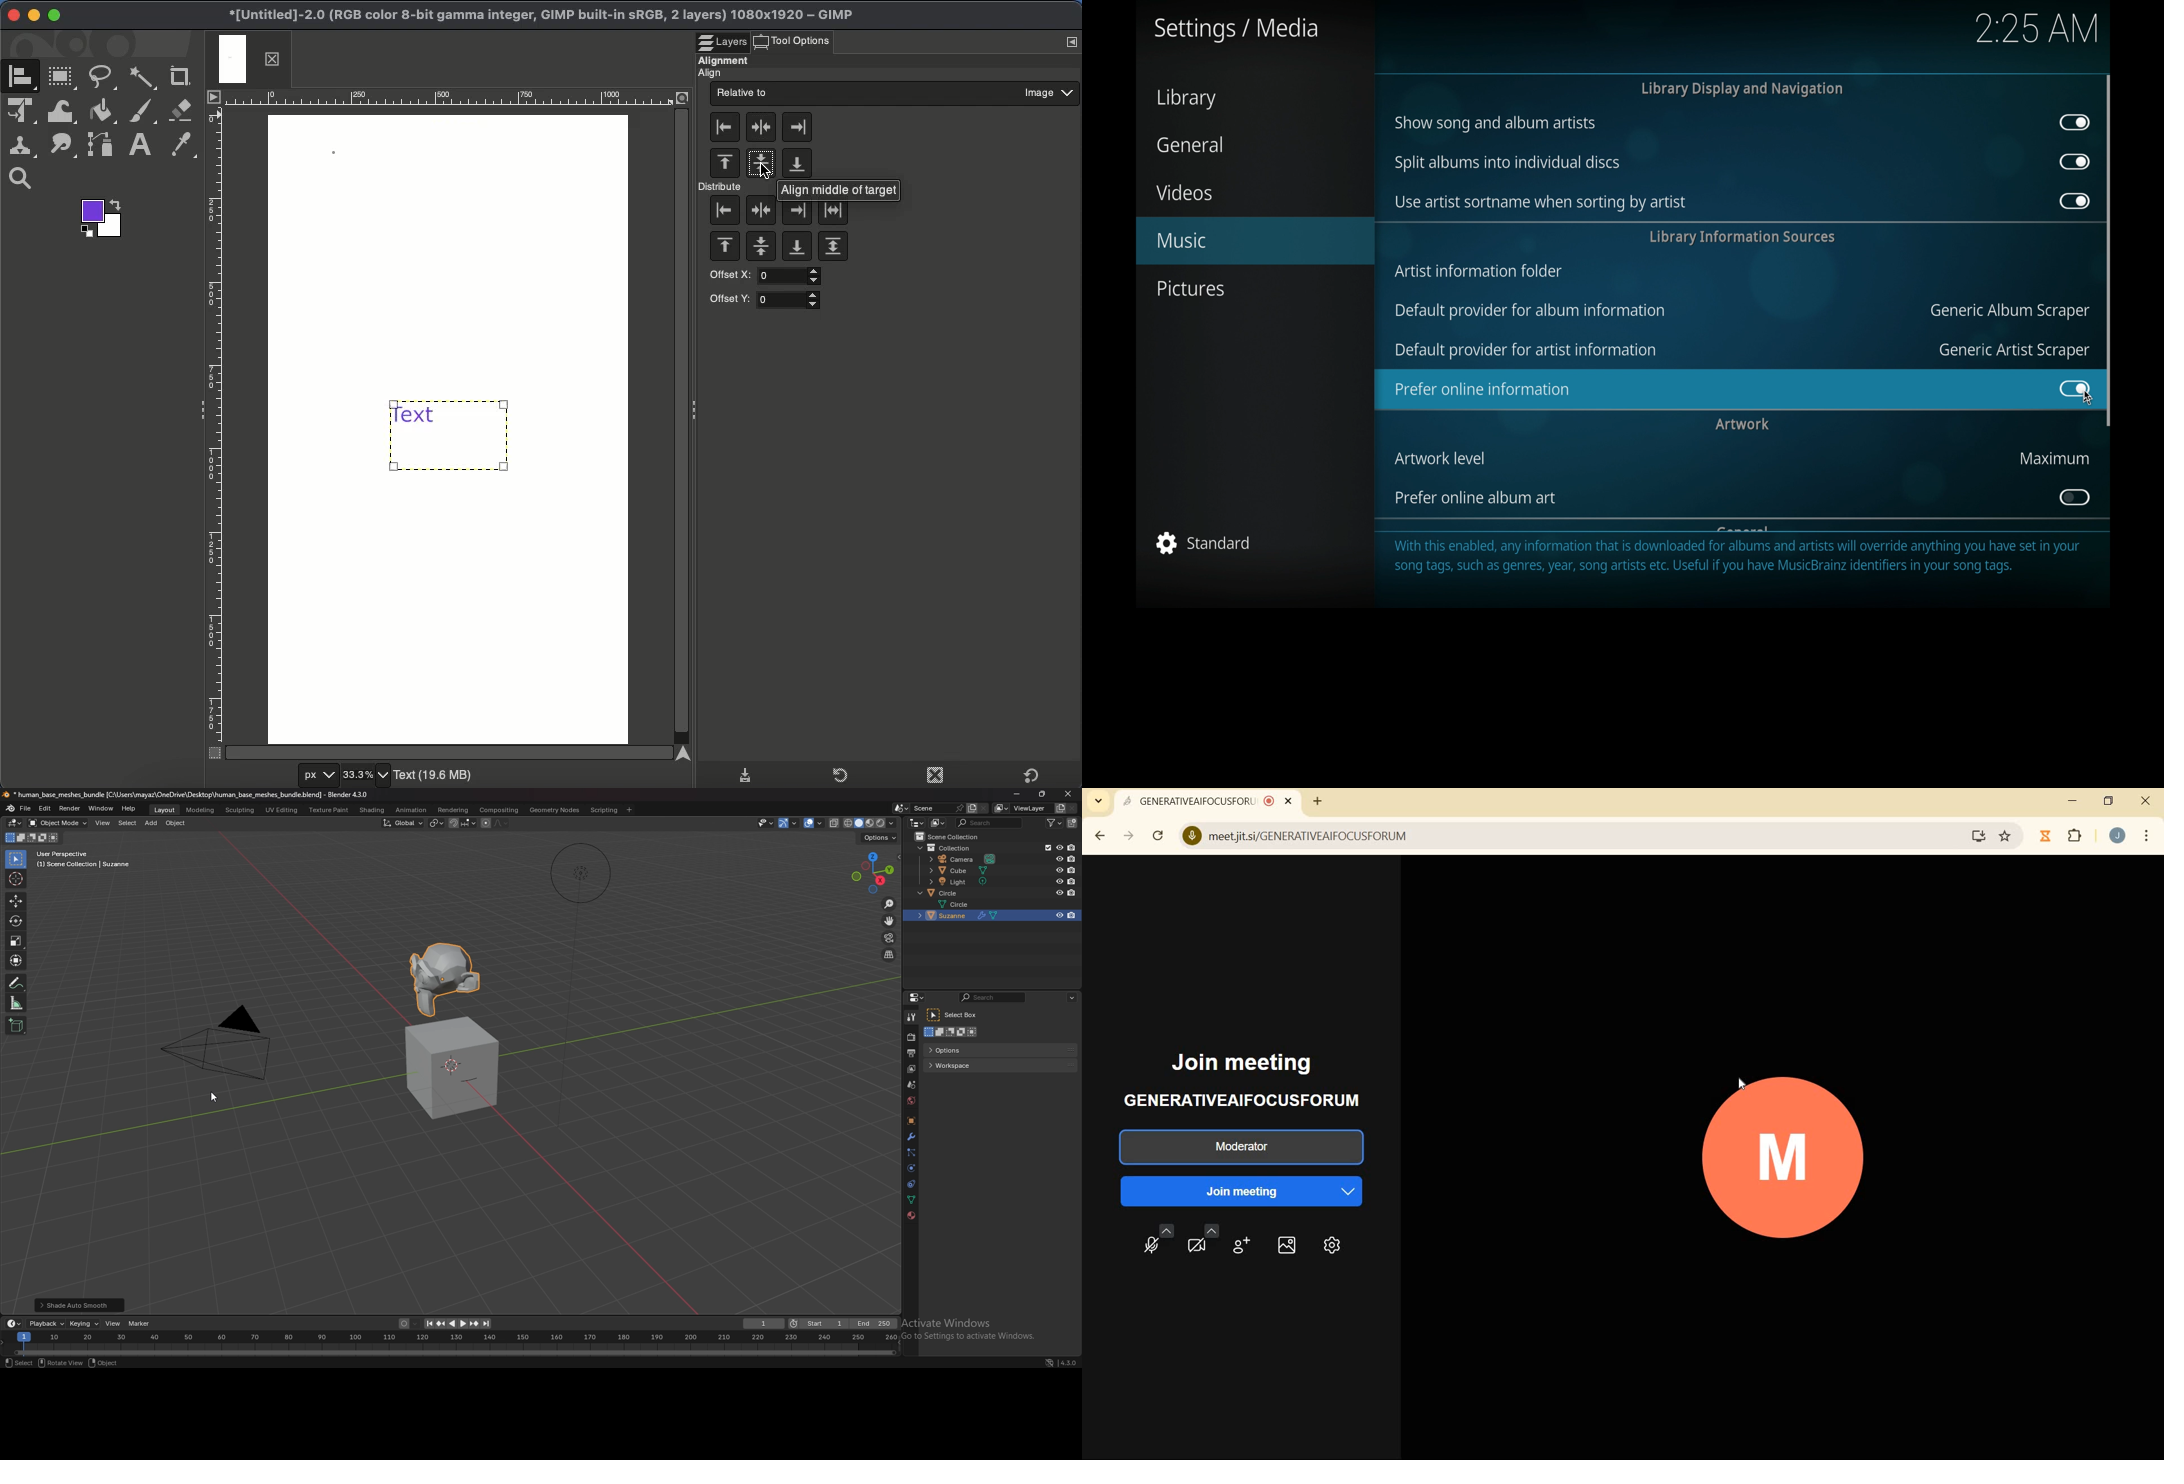 This screenshot has width=2184, height=1484. I want to click on sculpting, so click(240, 809).